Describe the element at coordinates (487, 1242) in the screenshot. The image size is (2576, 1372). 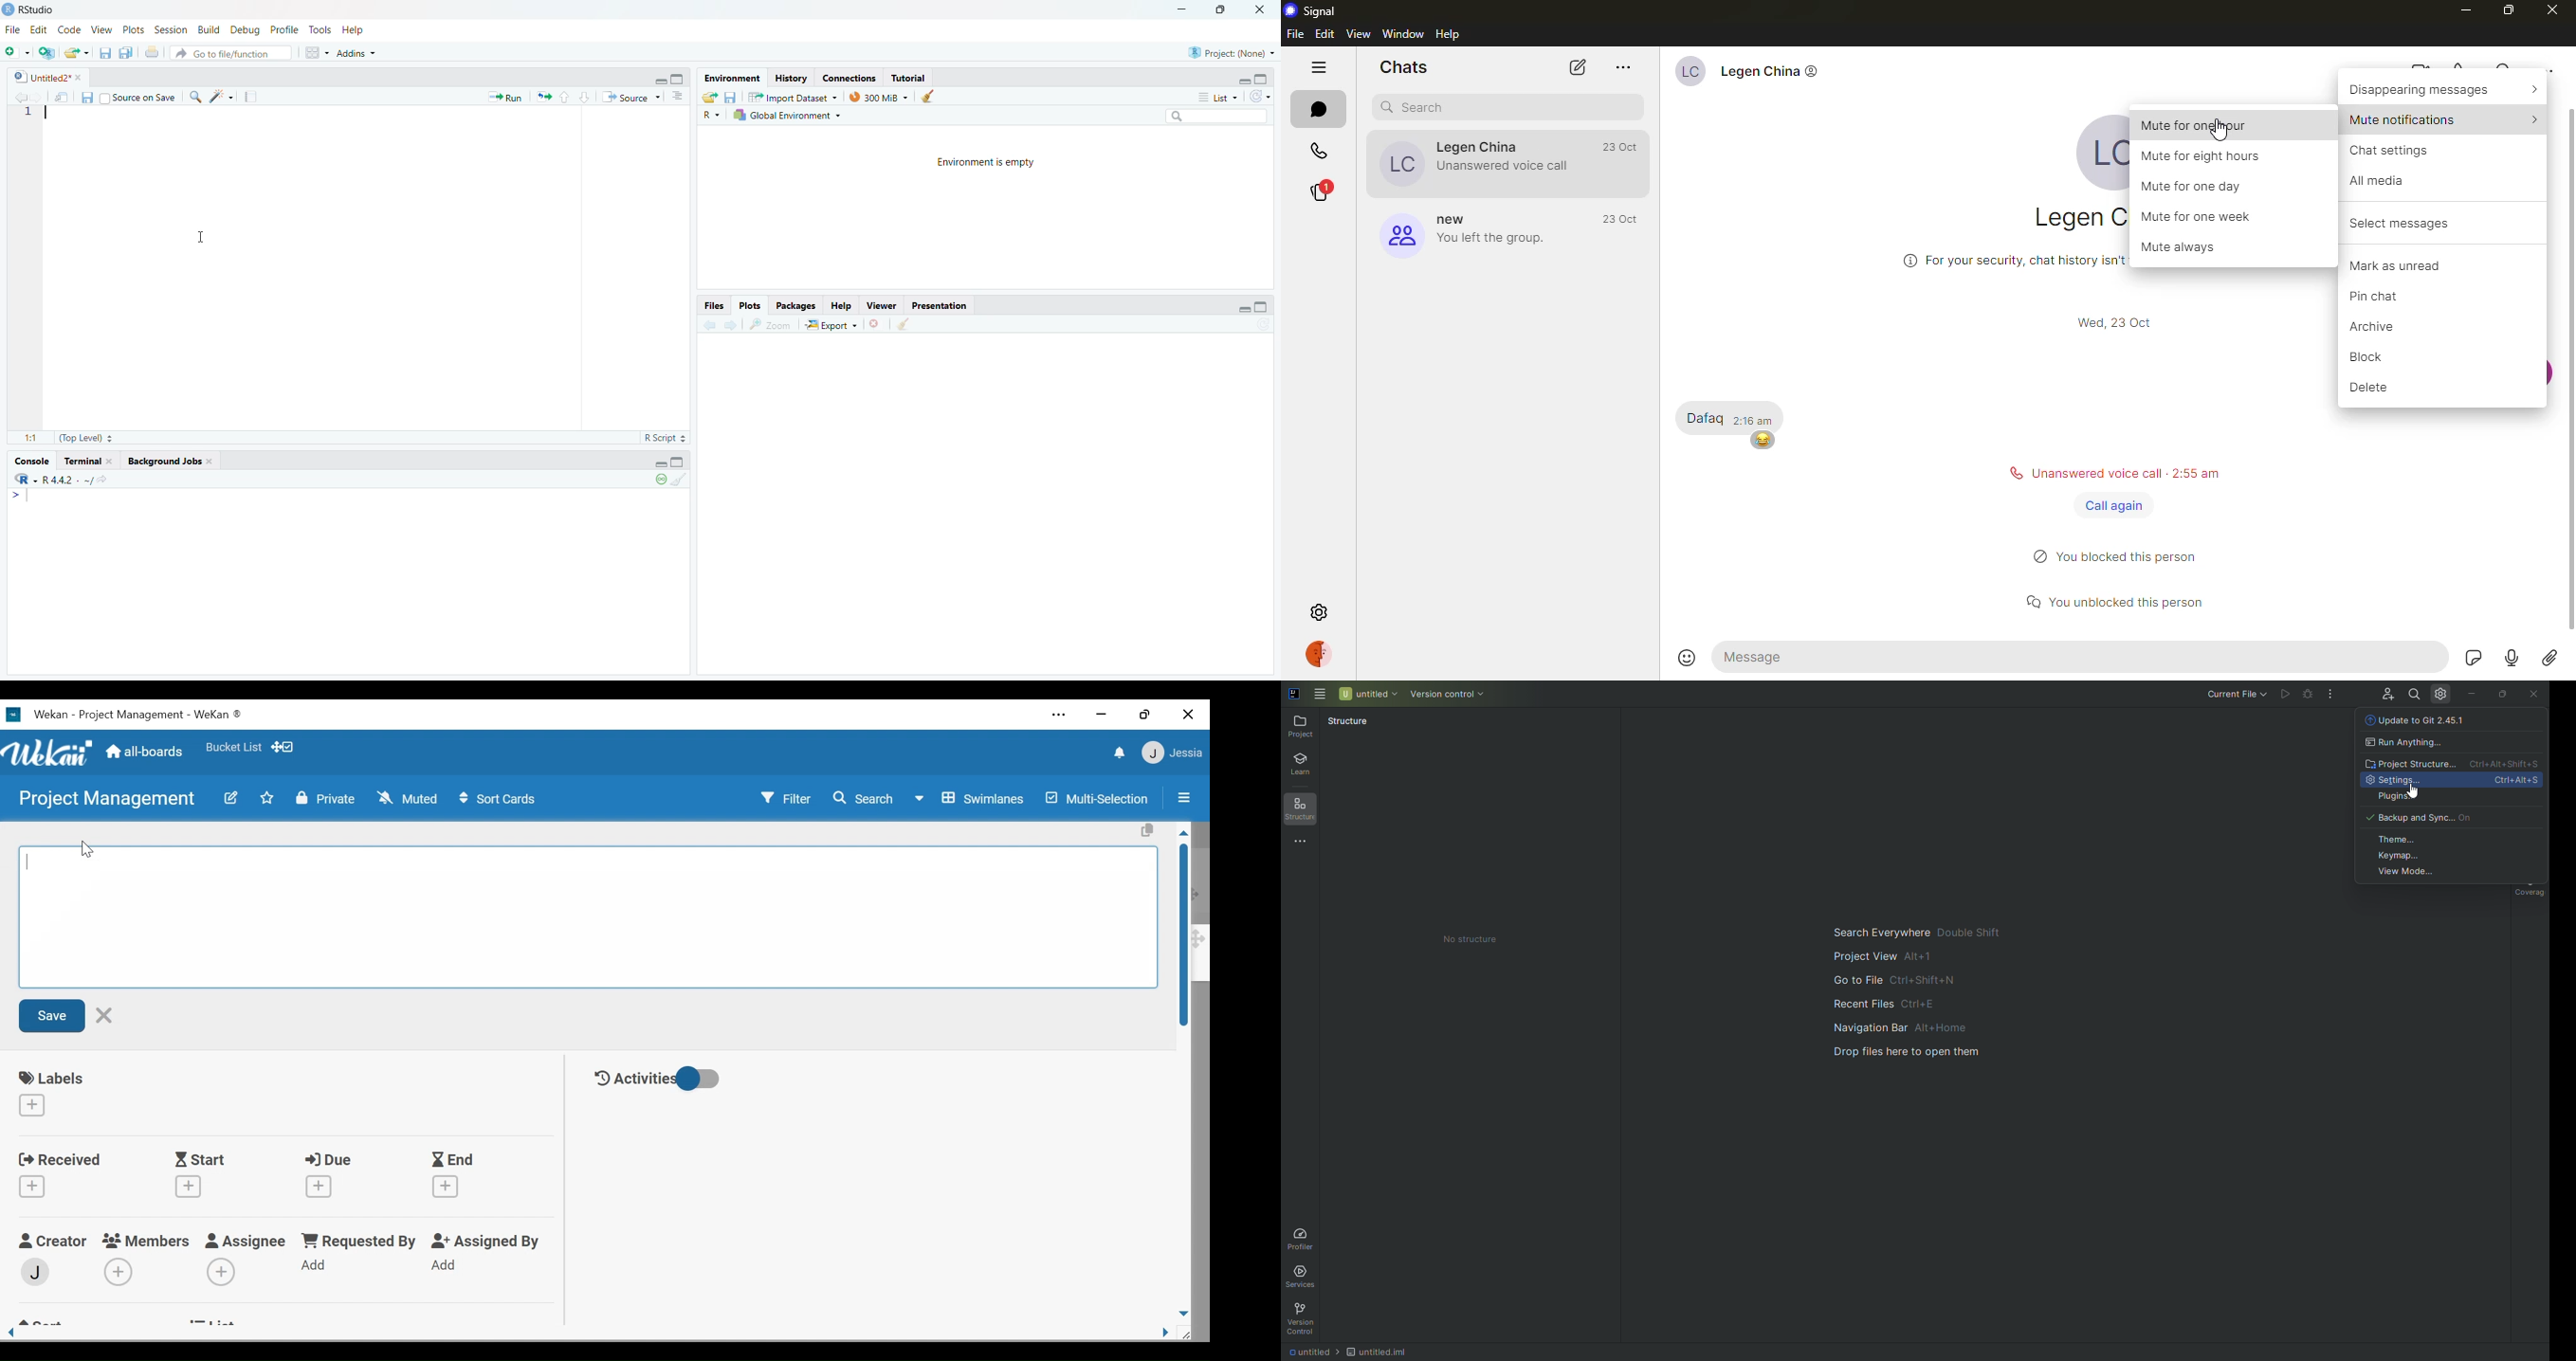
I see `Assigned By` at that location.